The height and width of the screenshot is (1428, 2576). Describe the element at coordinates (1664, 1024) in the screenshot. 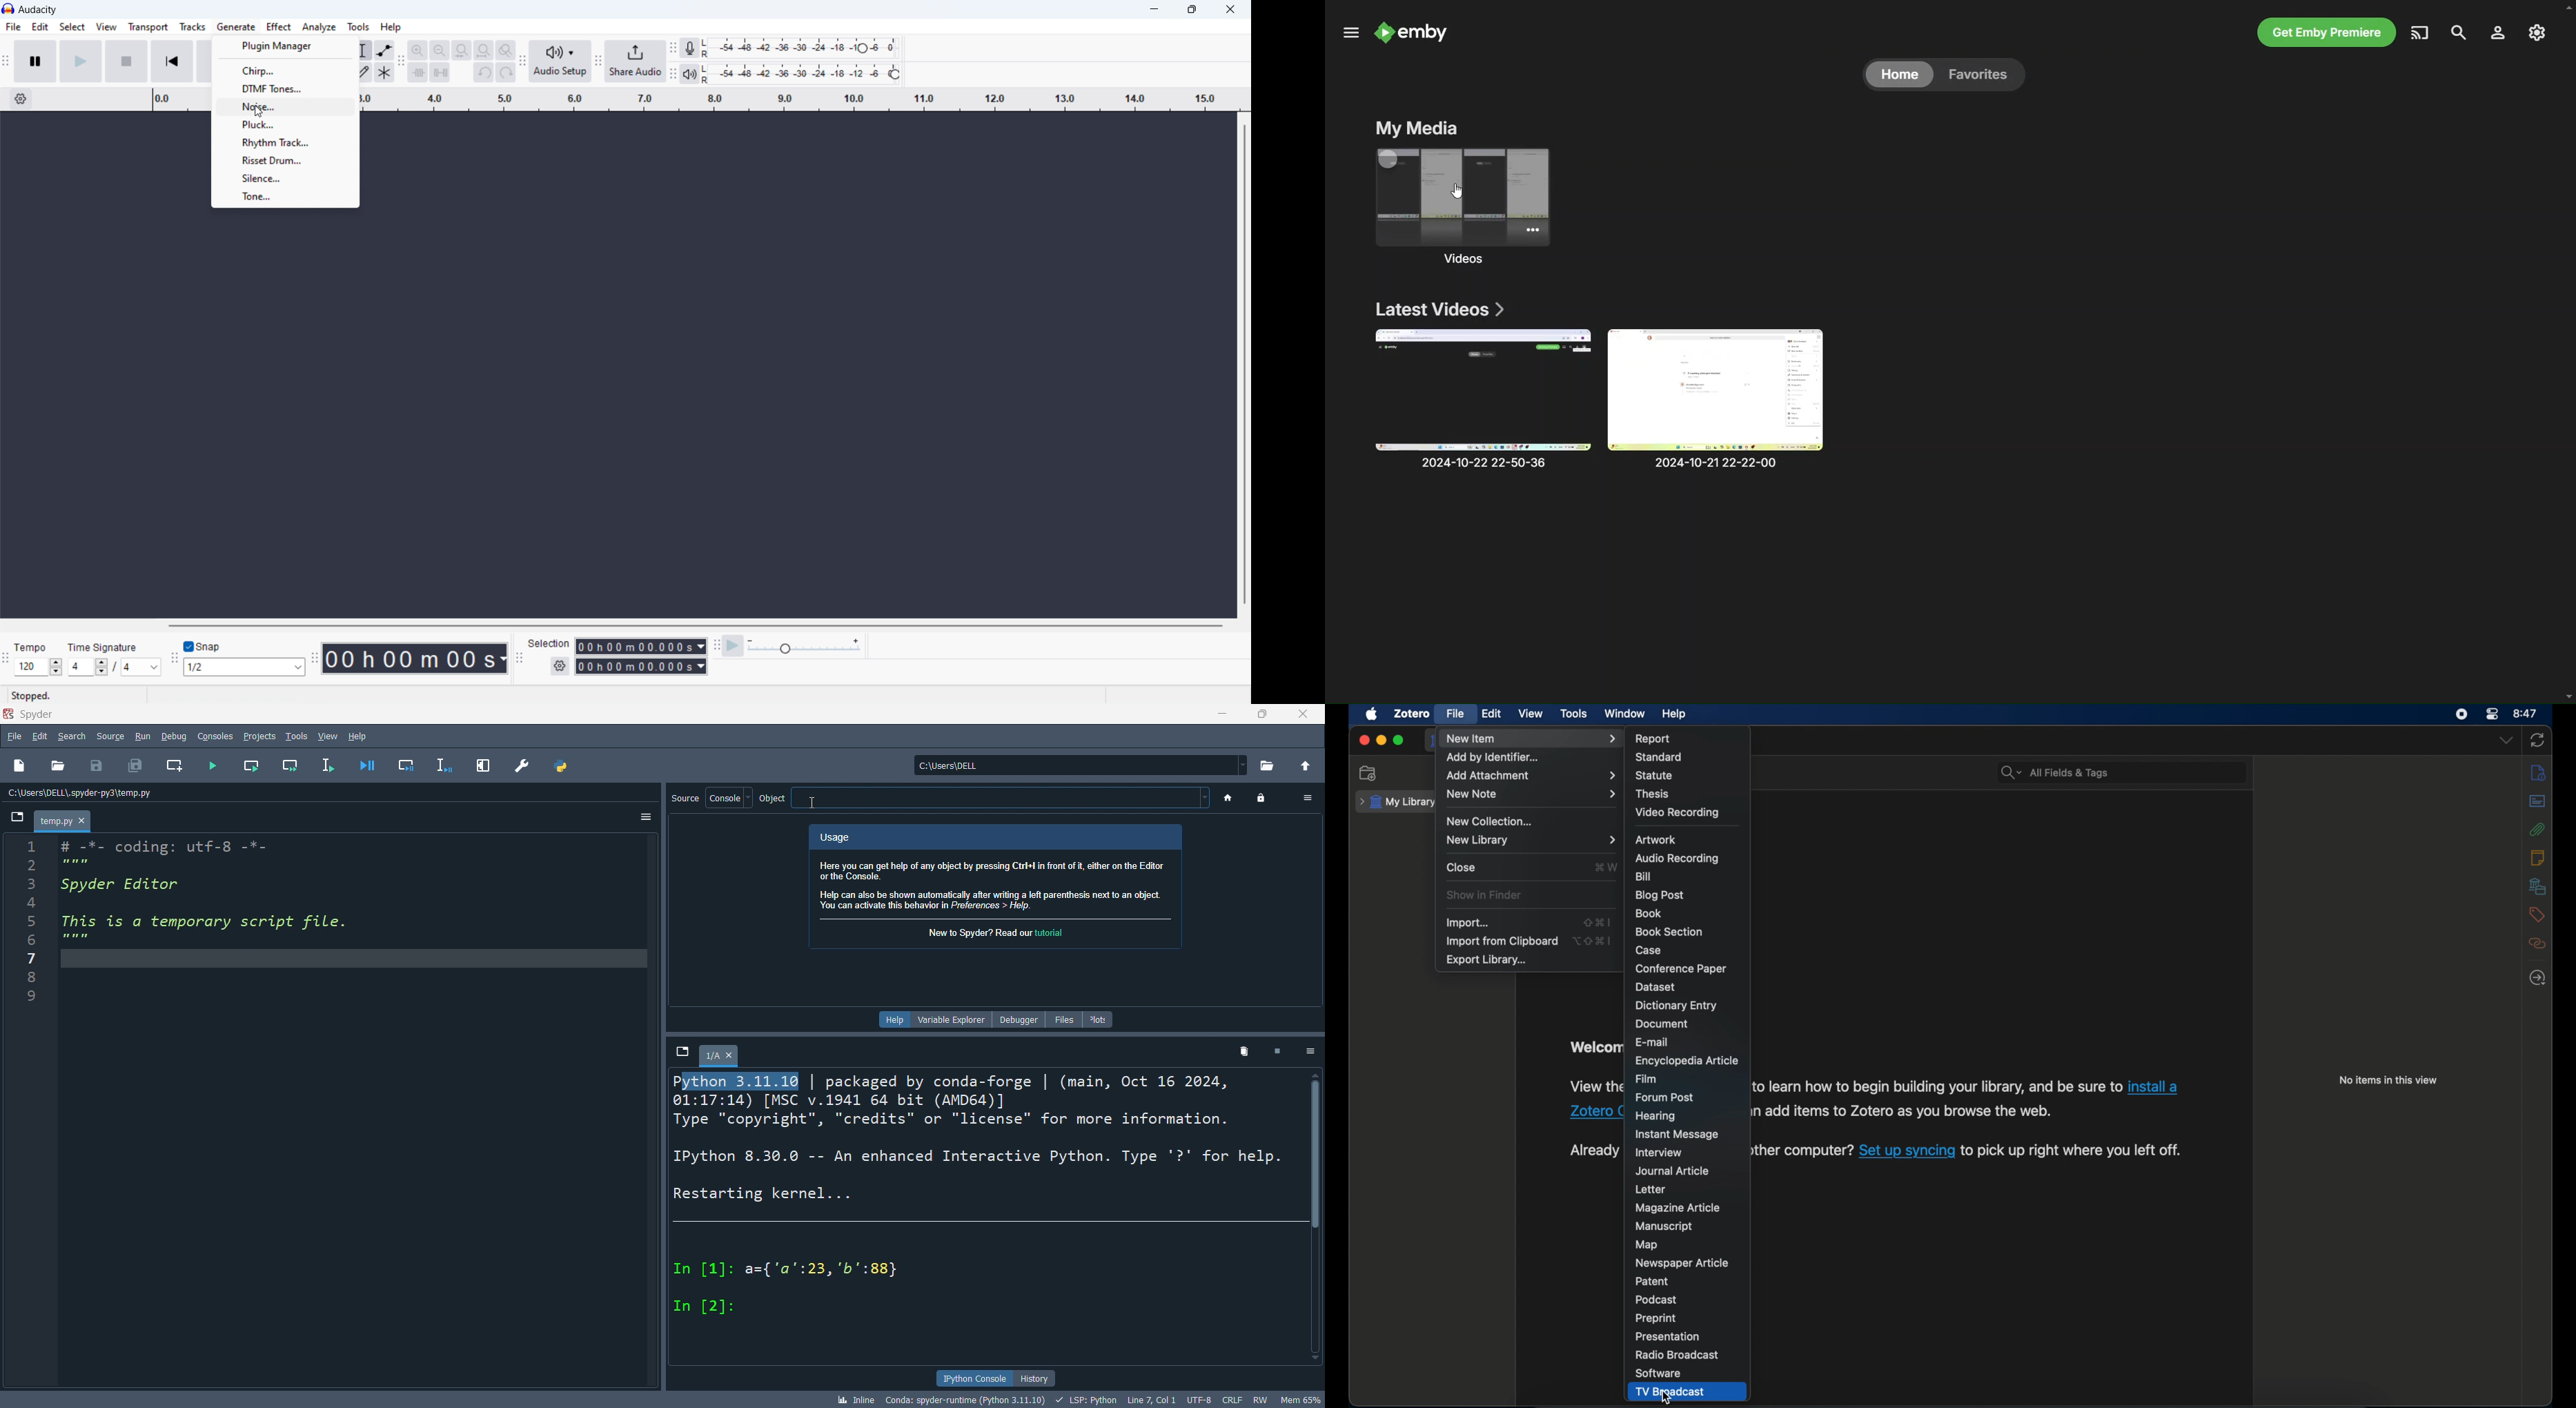

I see `document` at that location.